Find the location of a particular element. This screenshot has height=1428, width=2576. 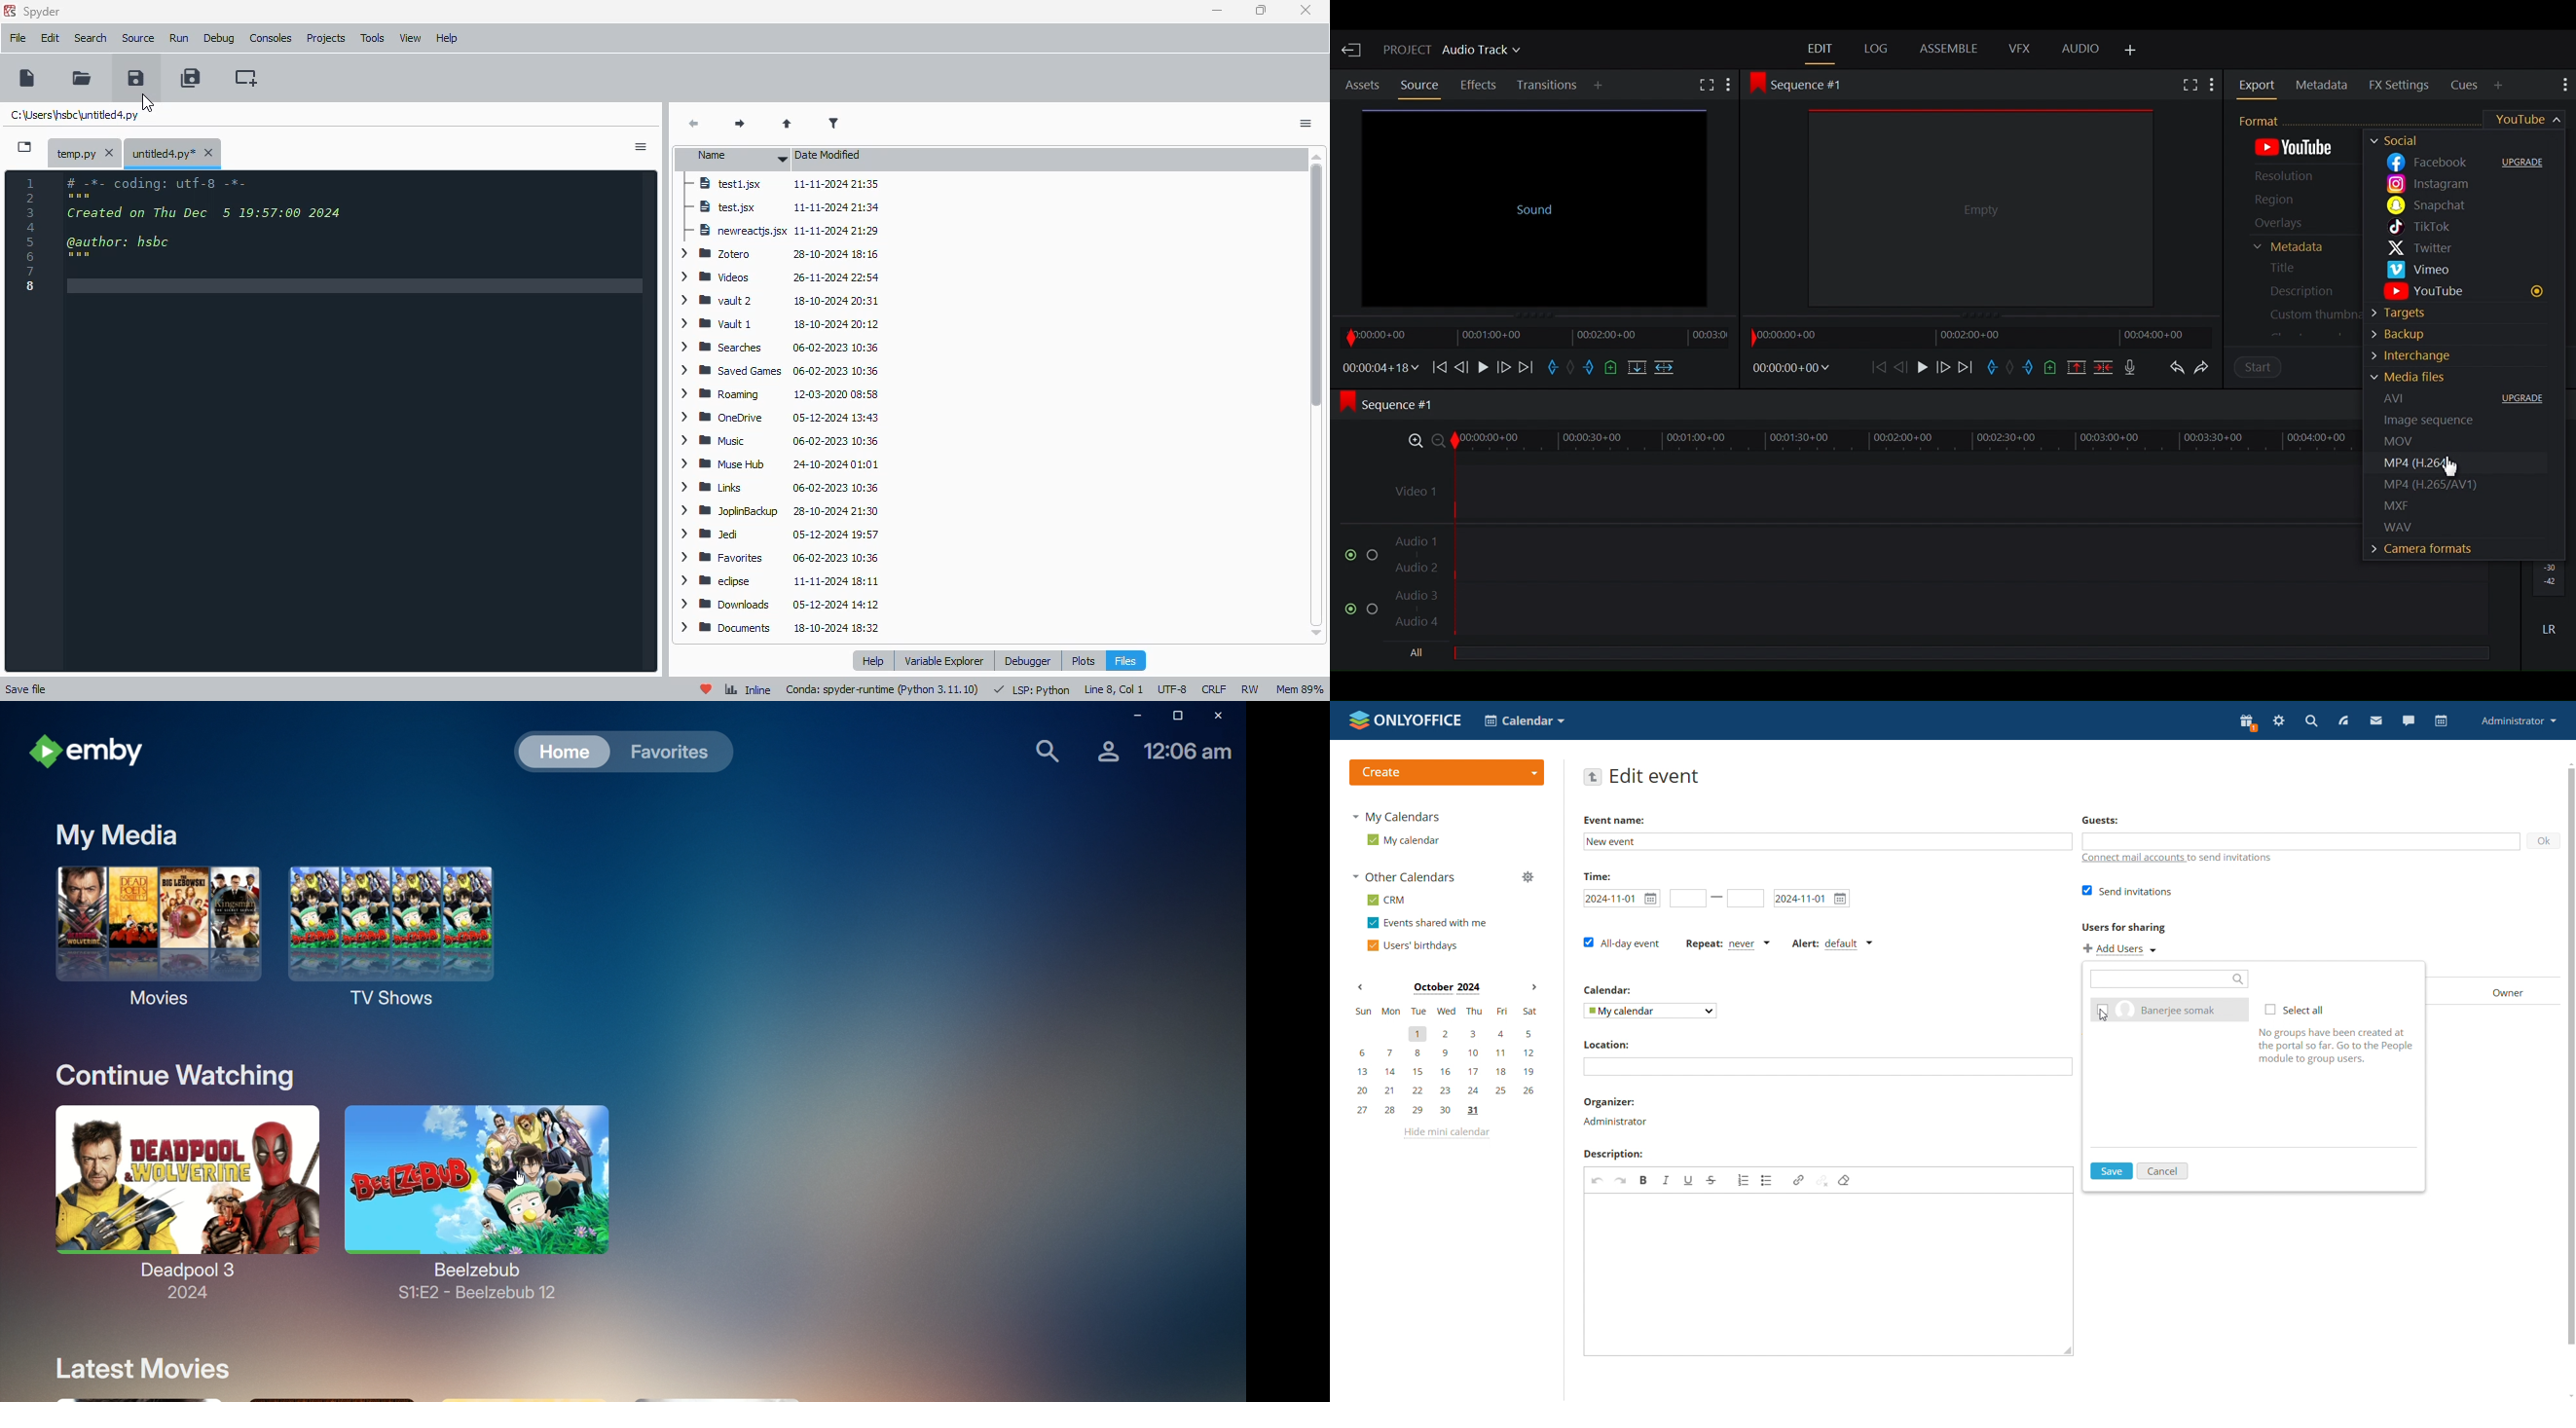

administrator is located at coordinates (2519, 720).